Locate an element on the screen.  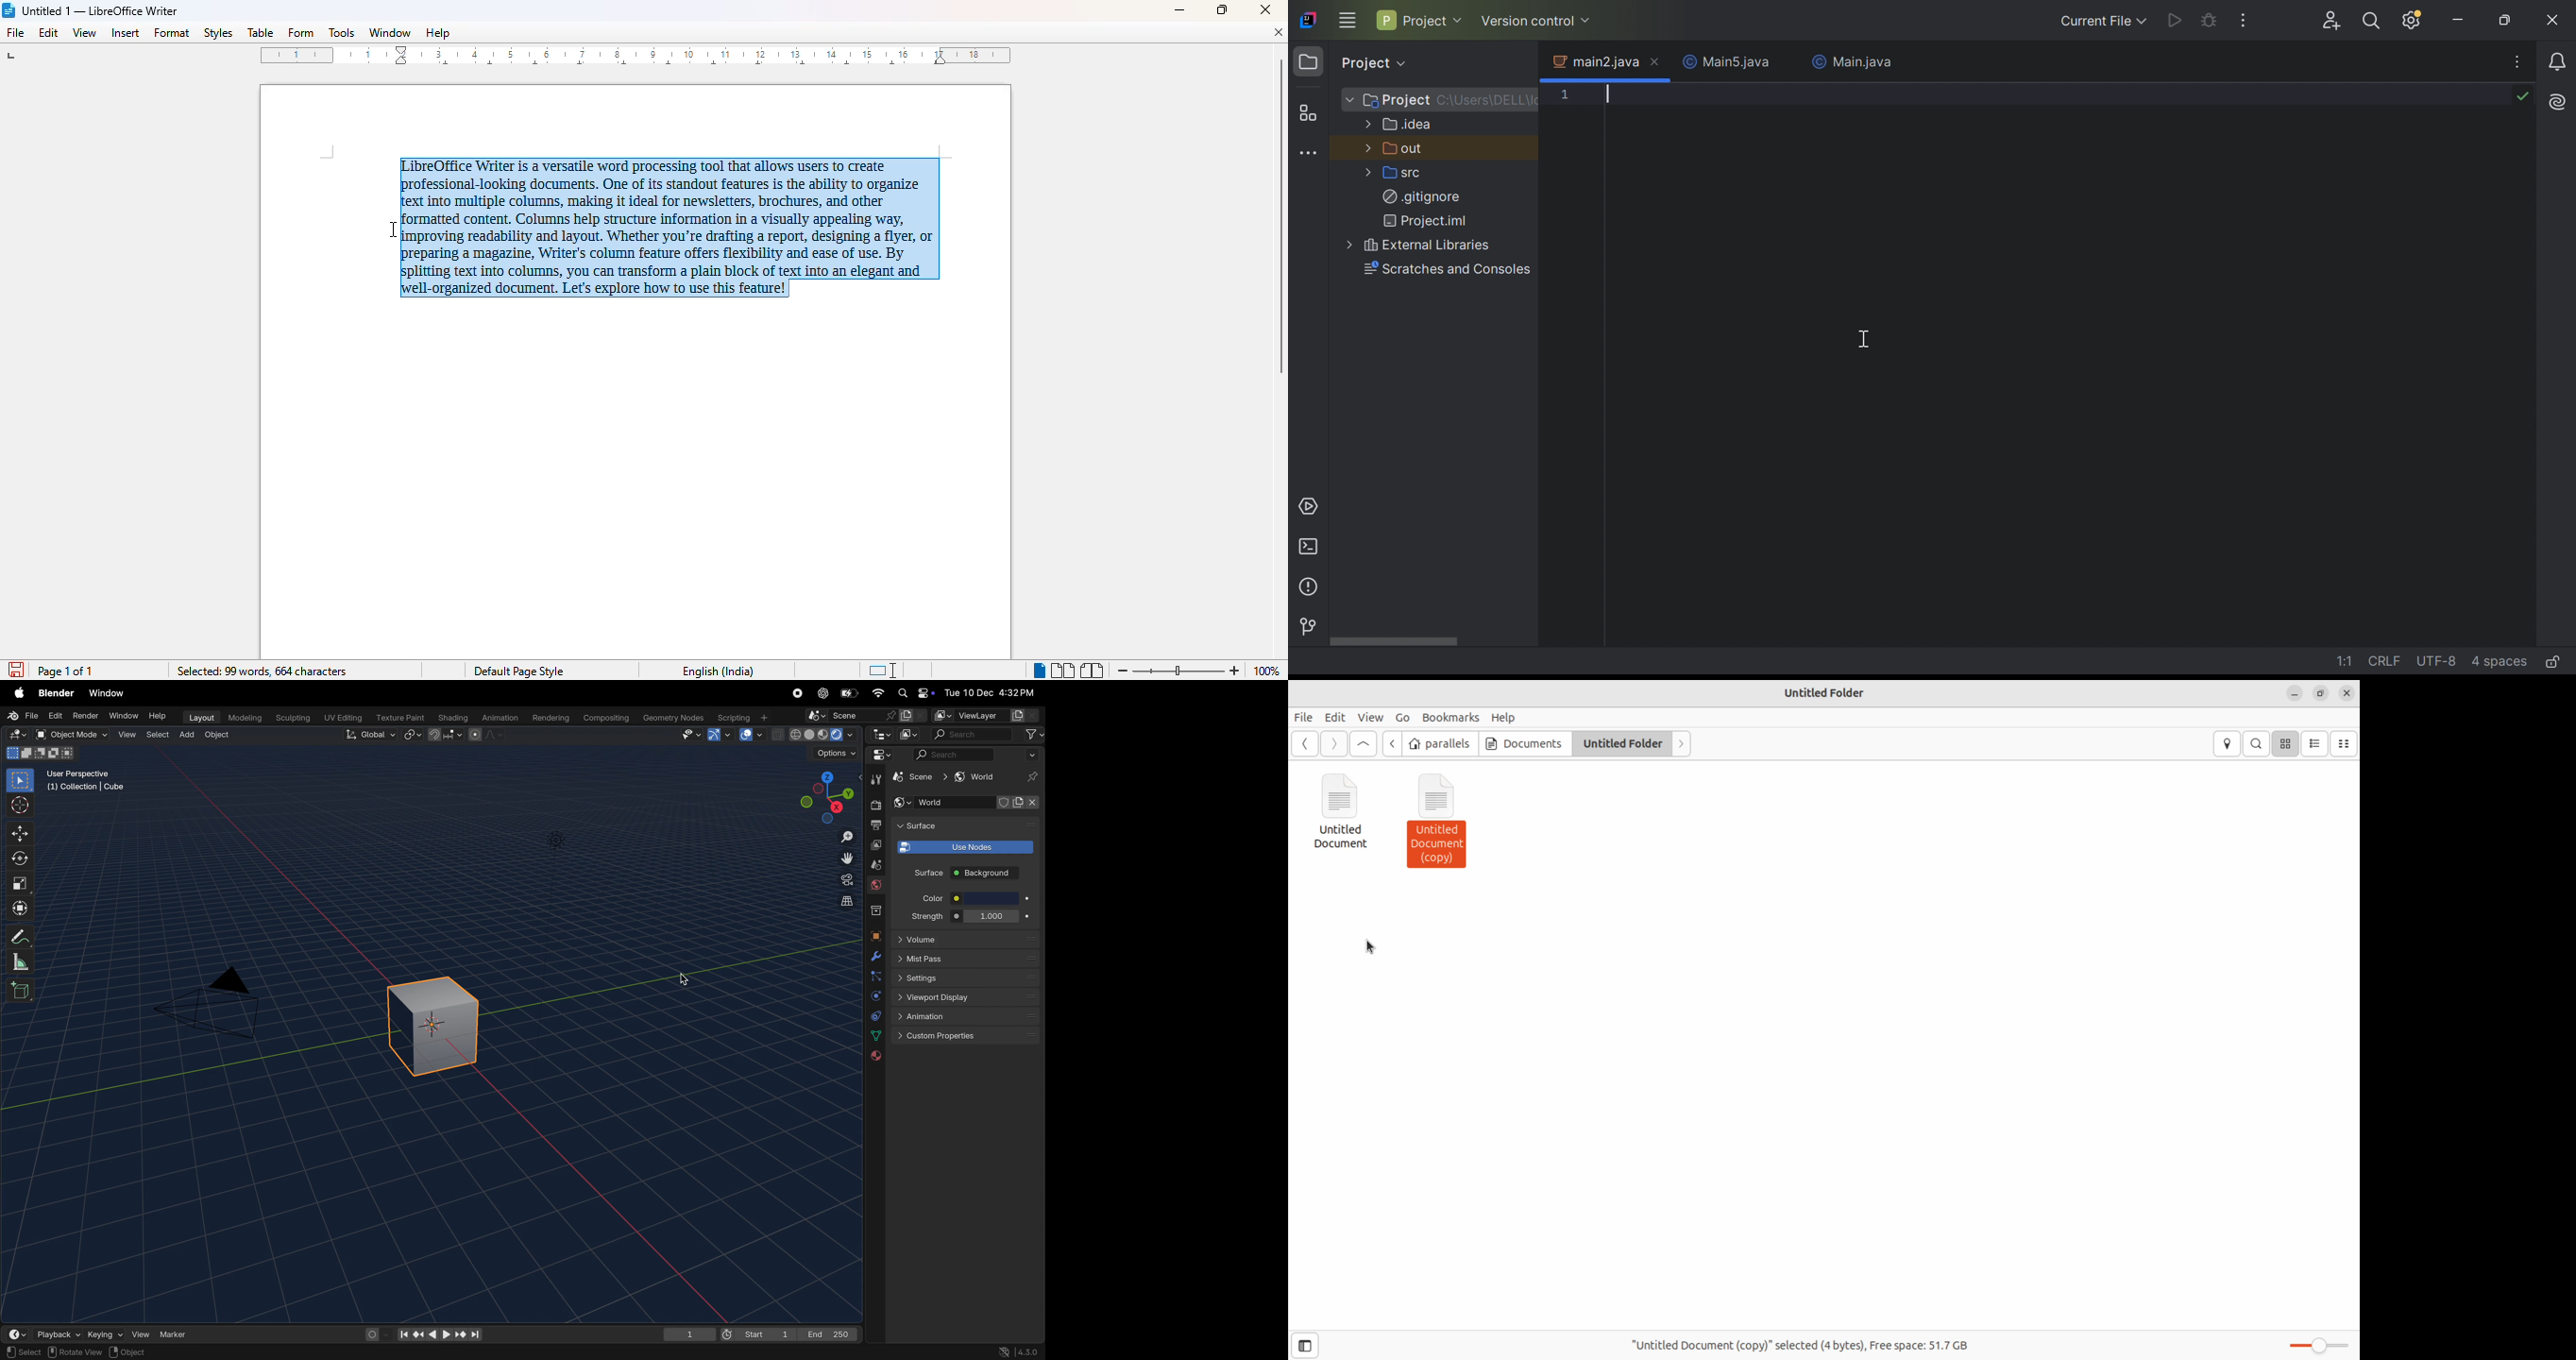
page 1 of 1 is located at coordinates (68, 672).